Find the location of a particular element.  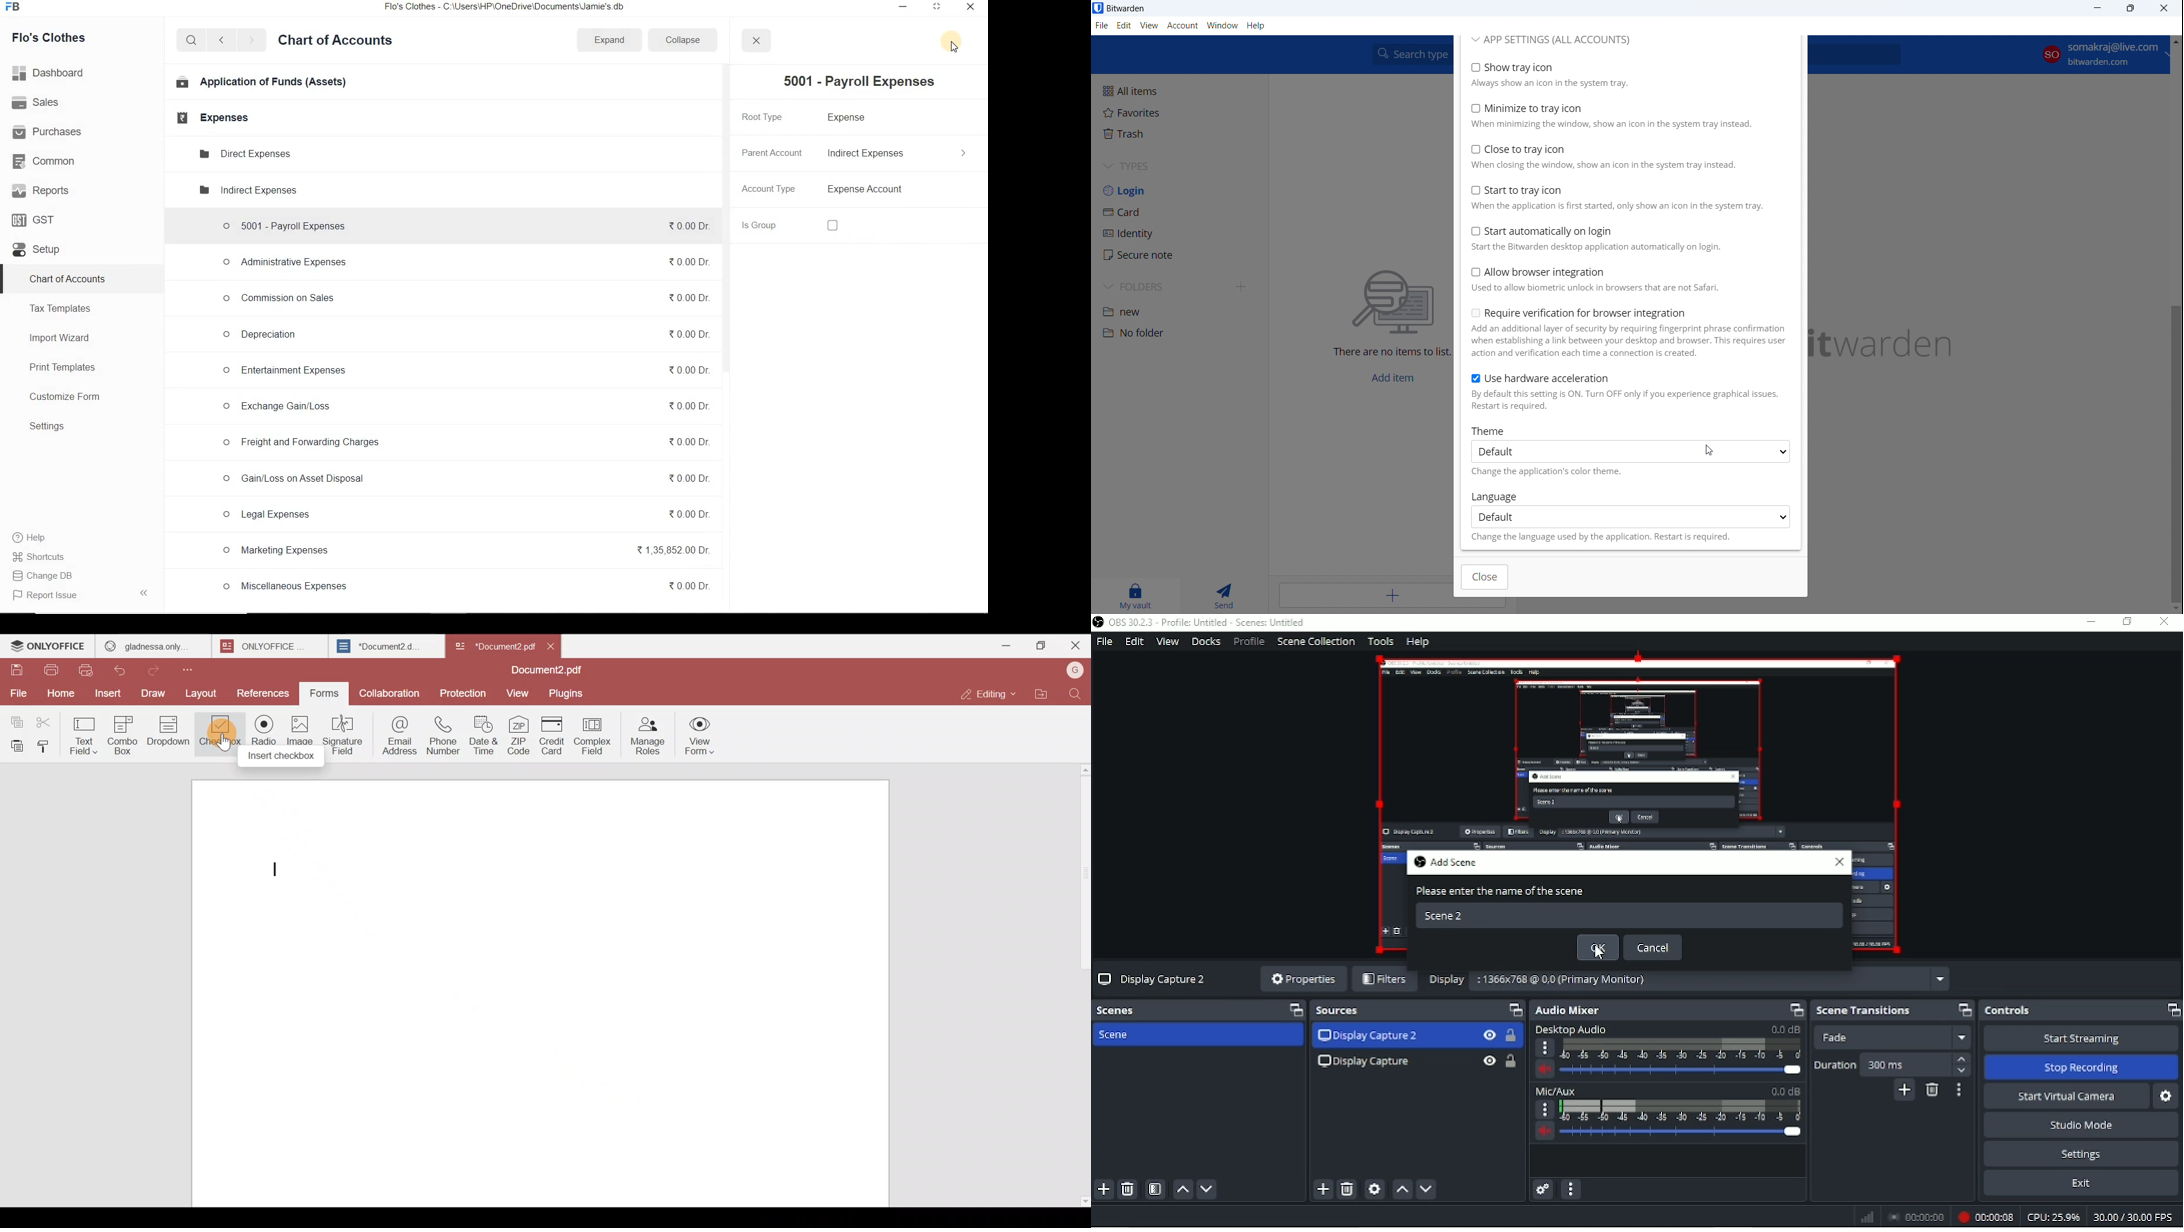

View is located at coordinates (1167, 643).